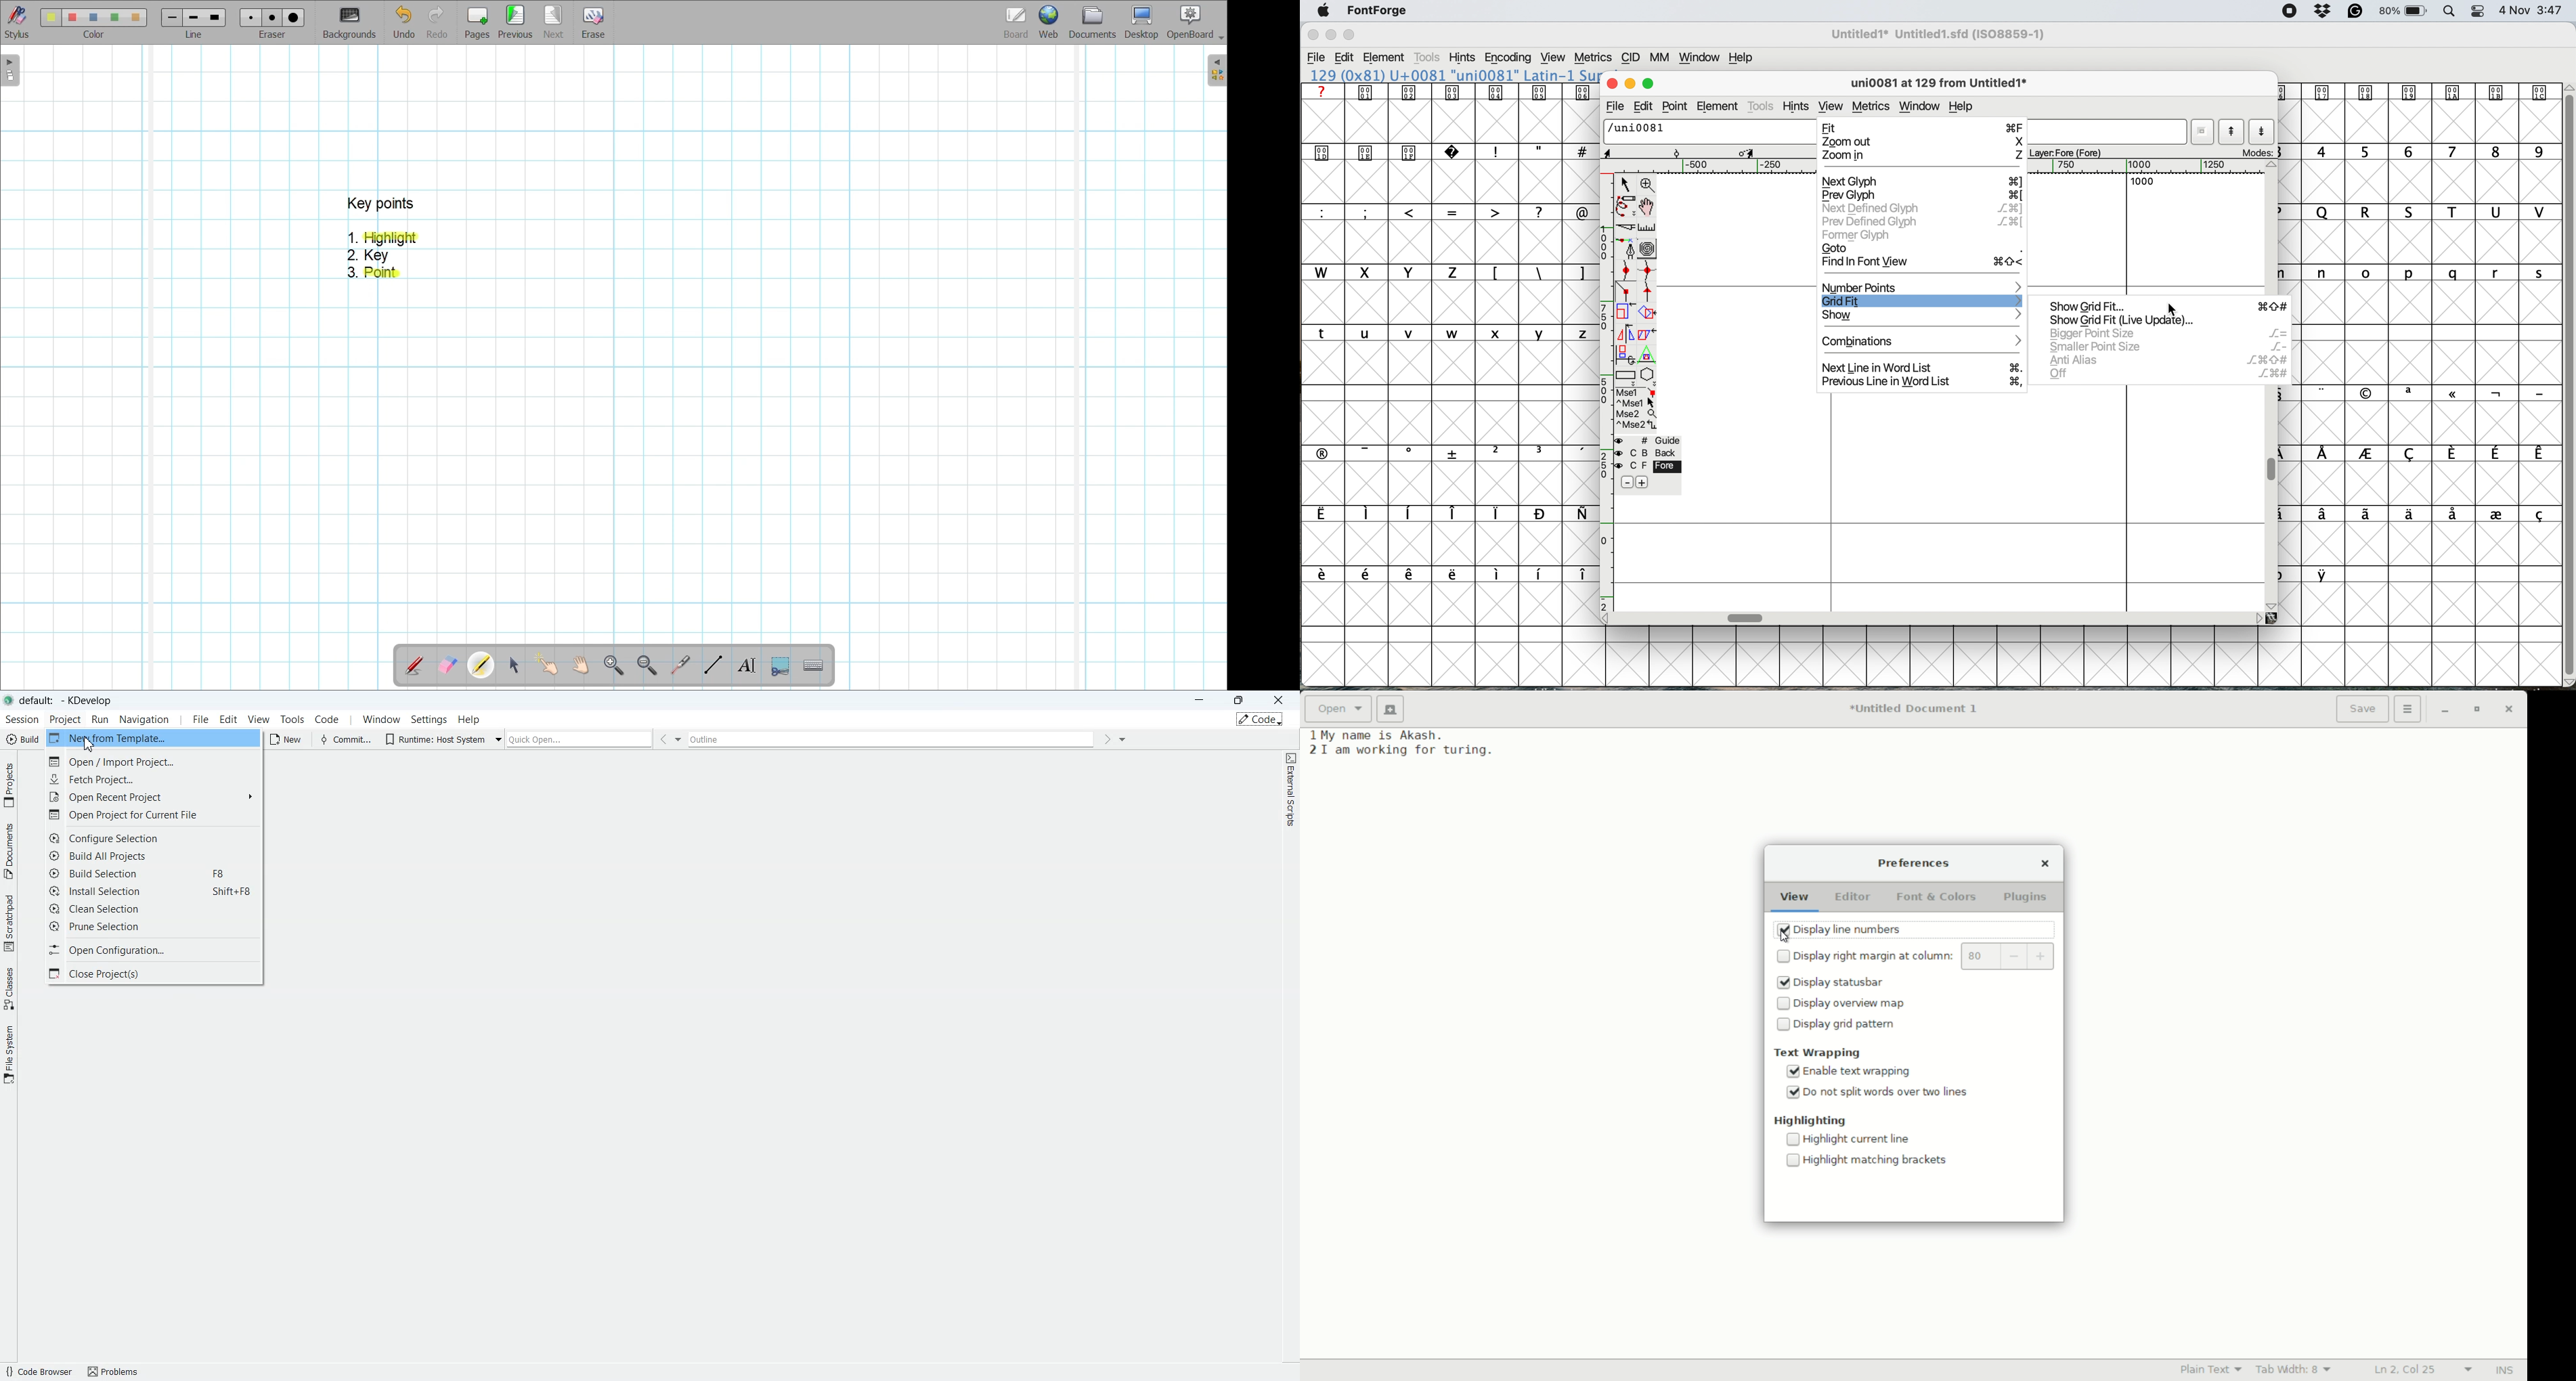  Describe the element at coordinates (2164, 346) in the screenshot. I see `smaller point size` at that location.